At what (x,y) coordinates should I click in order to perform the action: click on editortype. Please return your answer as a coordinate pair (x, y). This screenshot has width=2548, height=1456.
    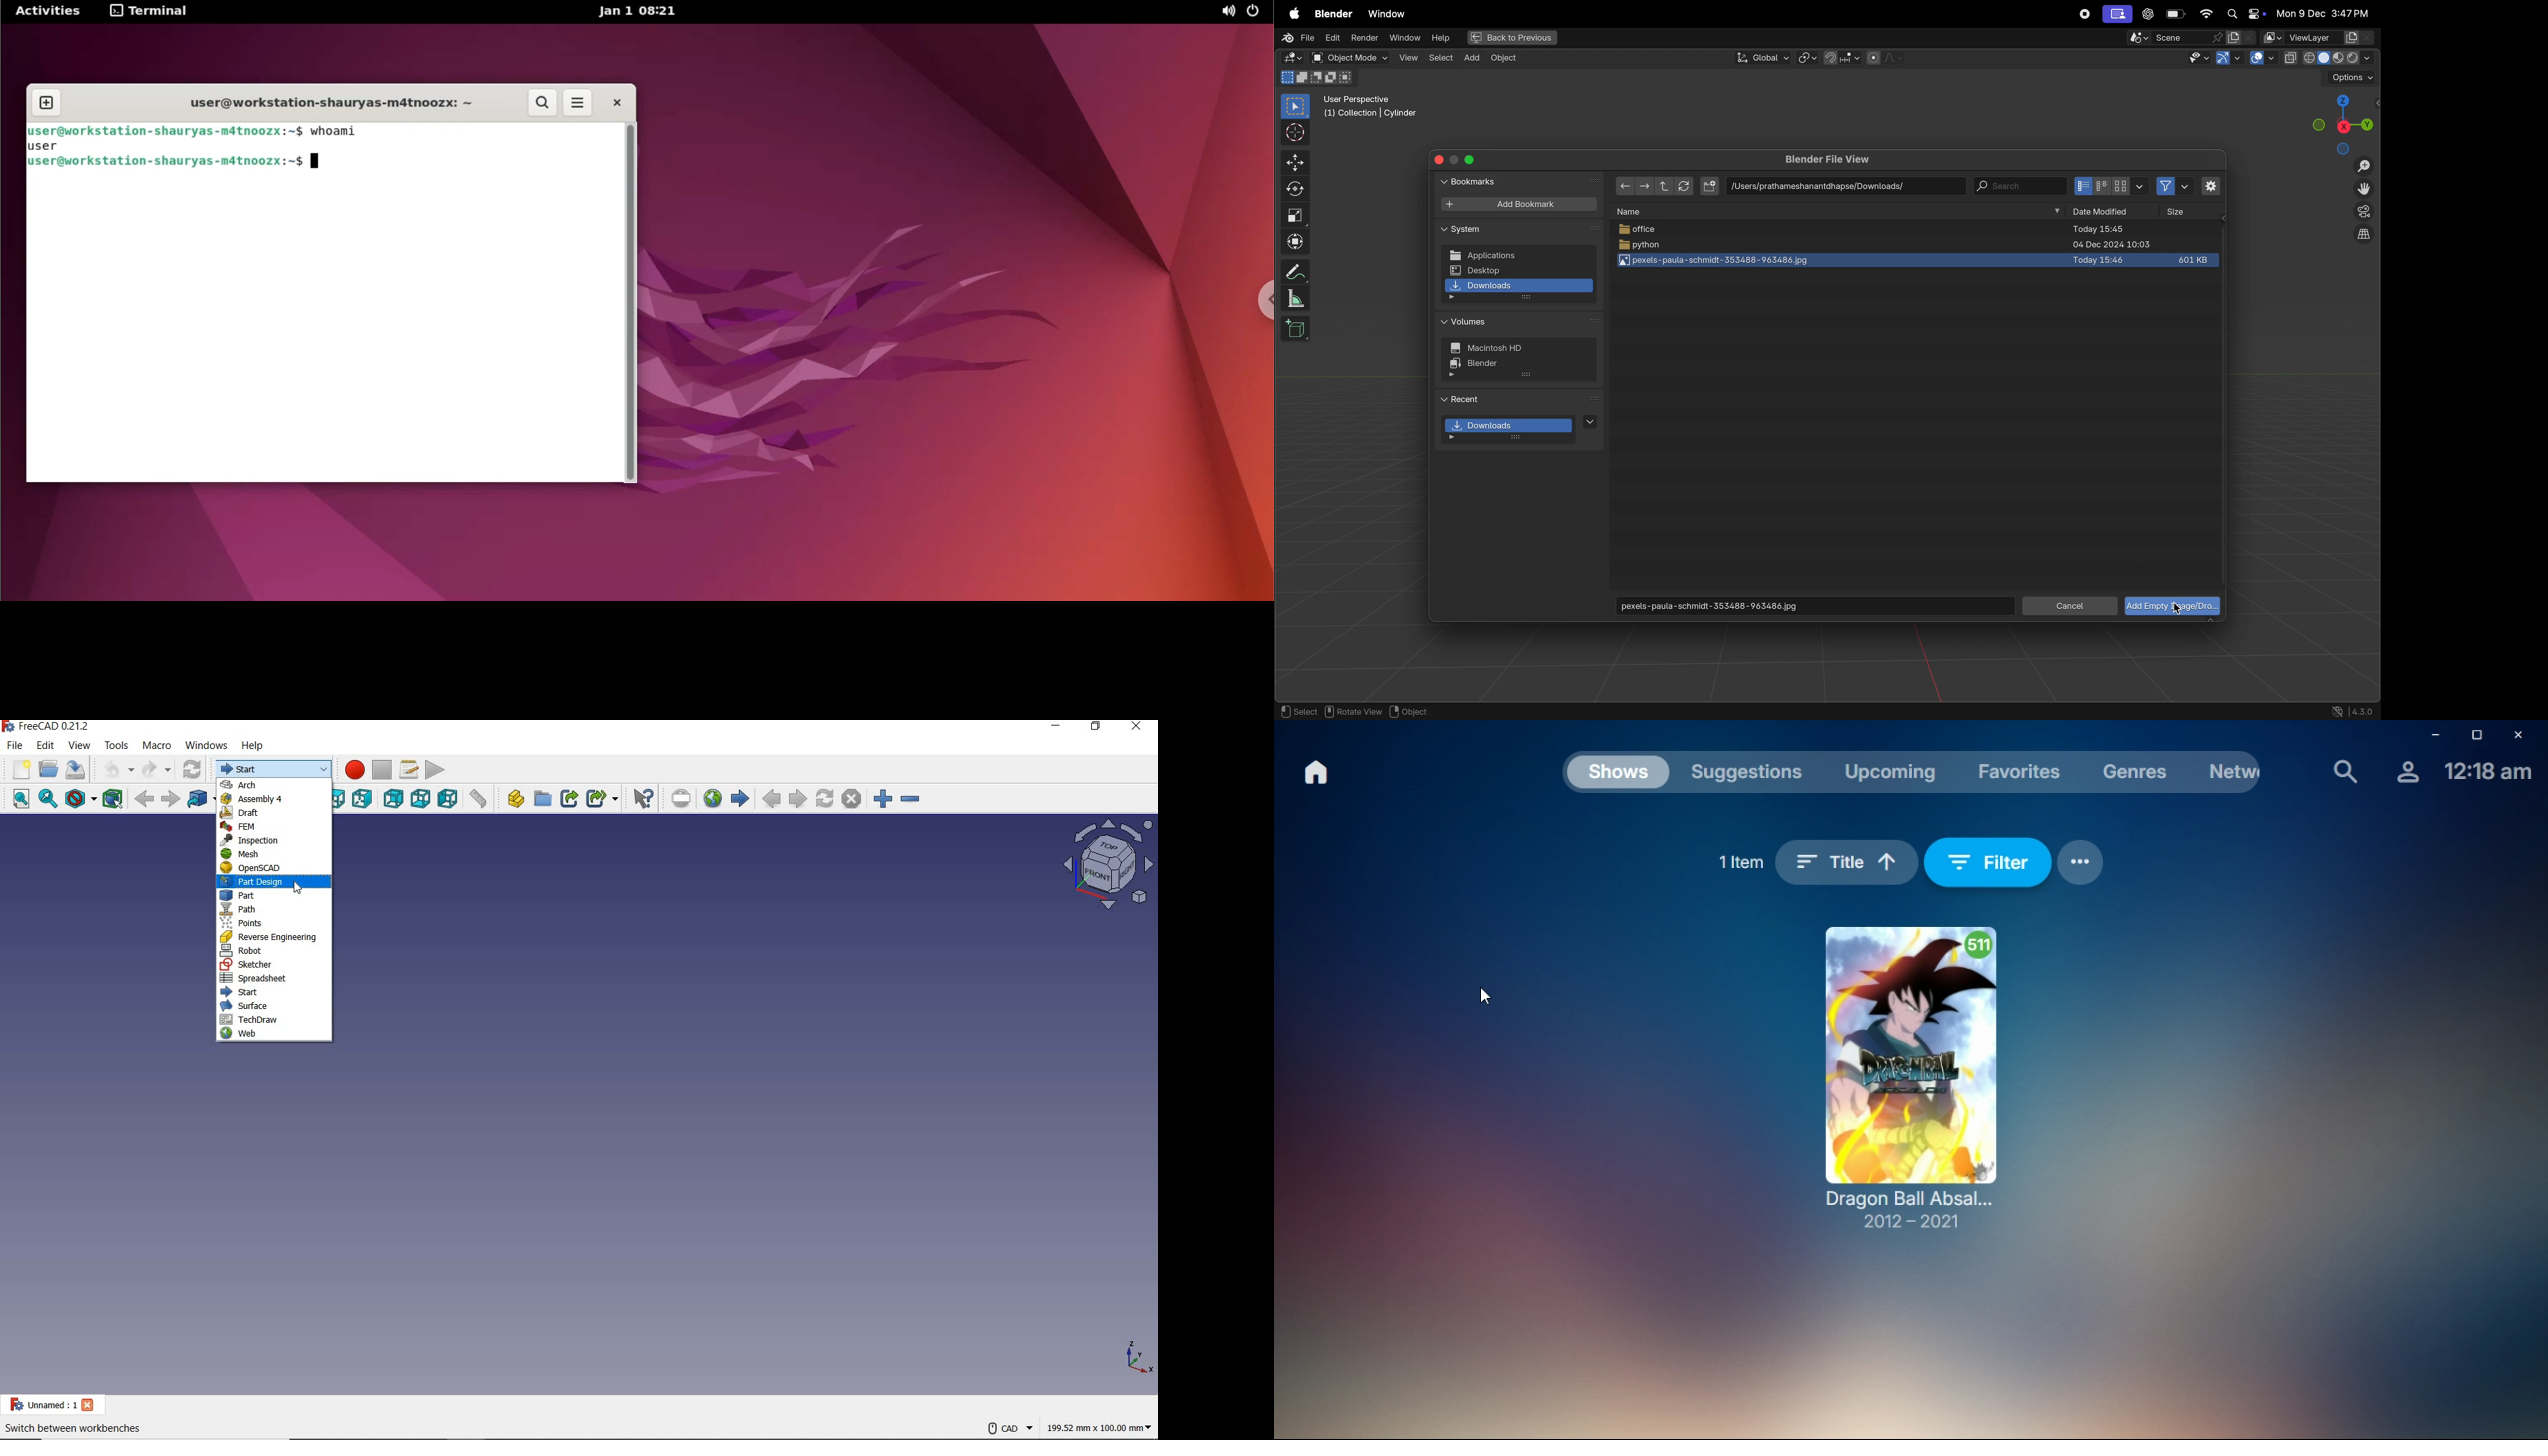
    Looking at the image, I should click on (1295, 58).